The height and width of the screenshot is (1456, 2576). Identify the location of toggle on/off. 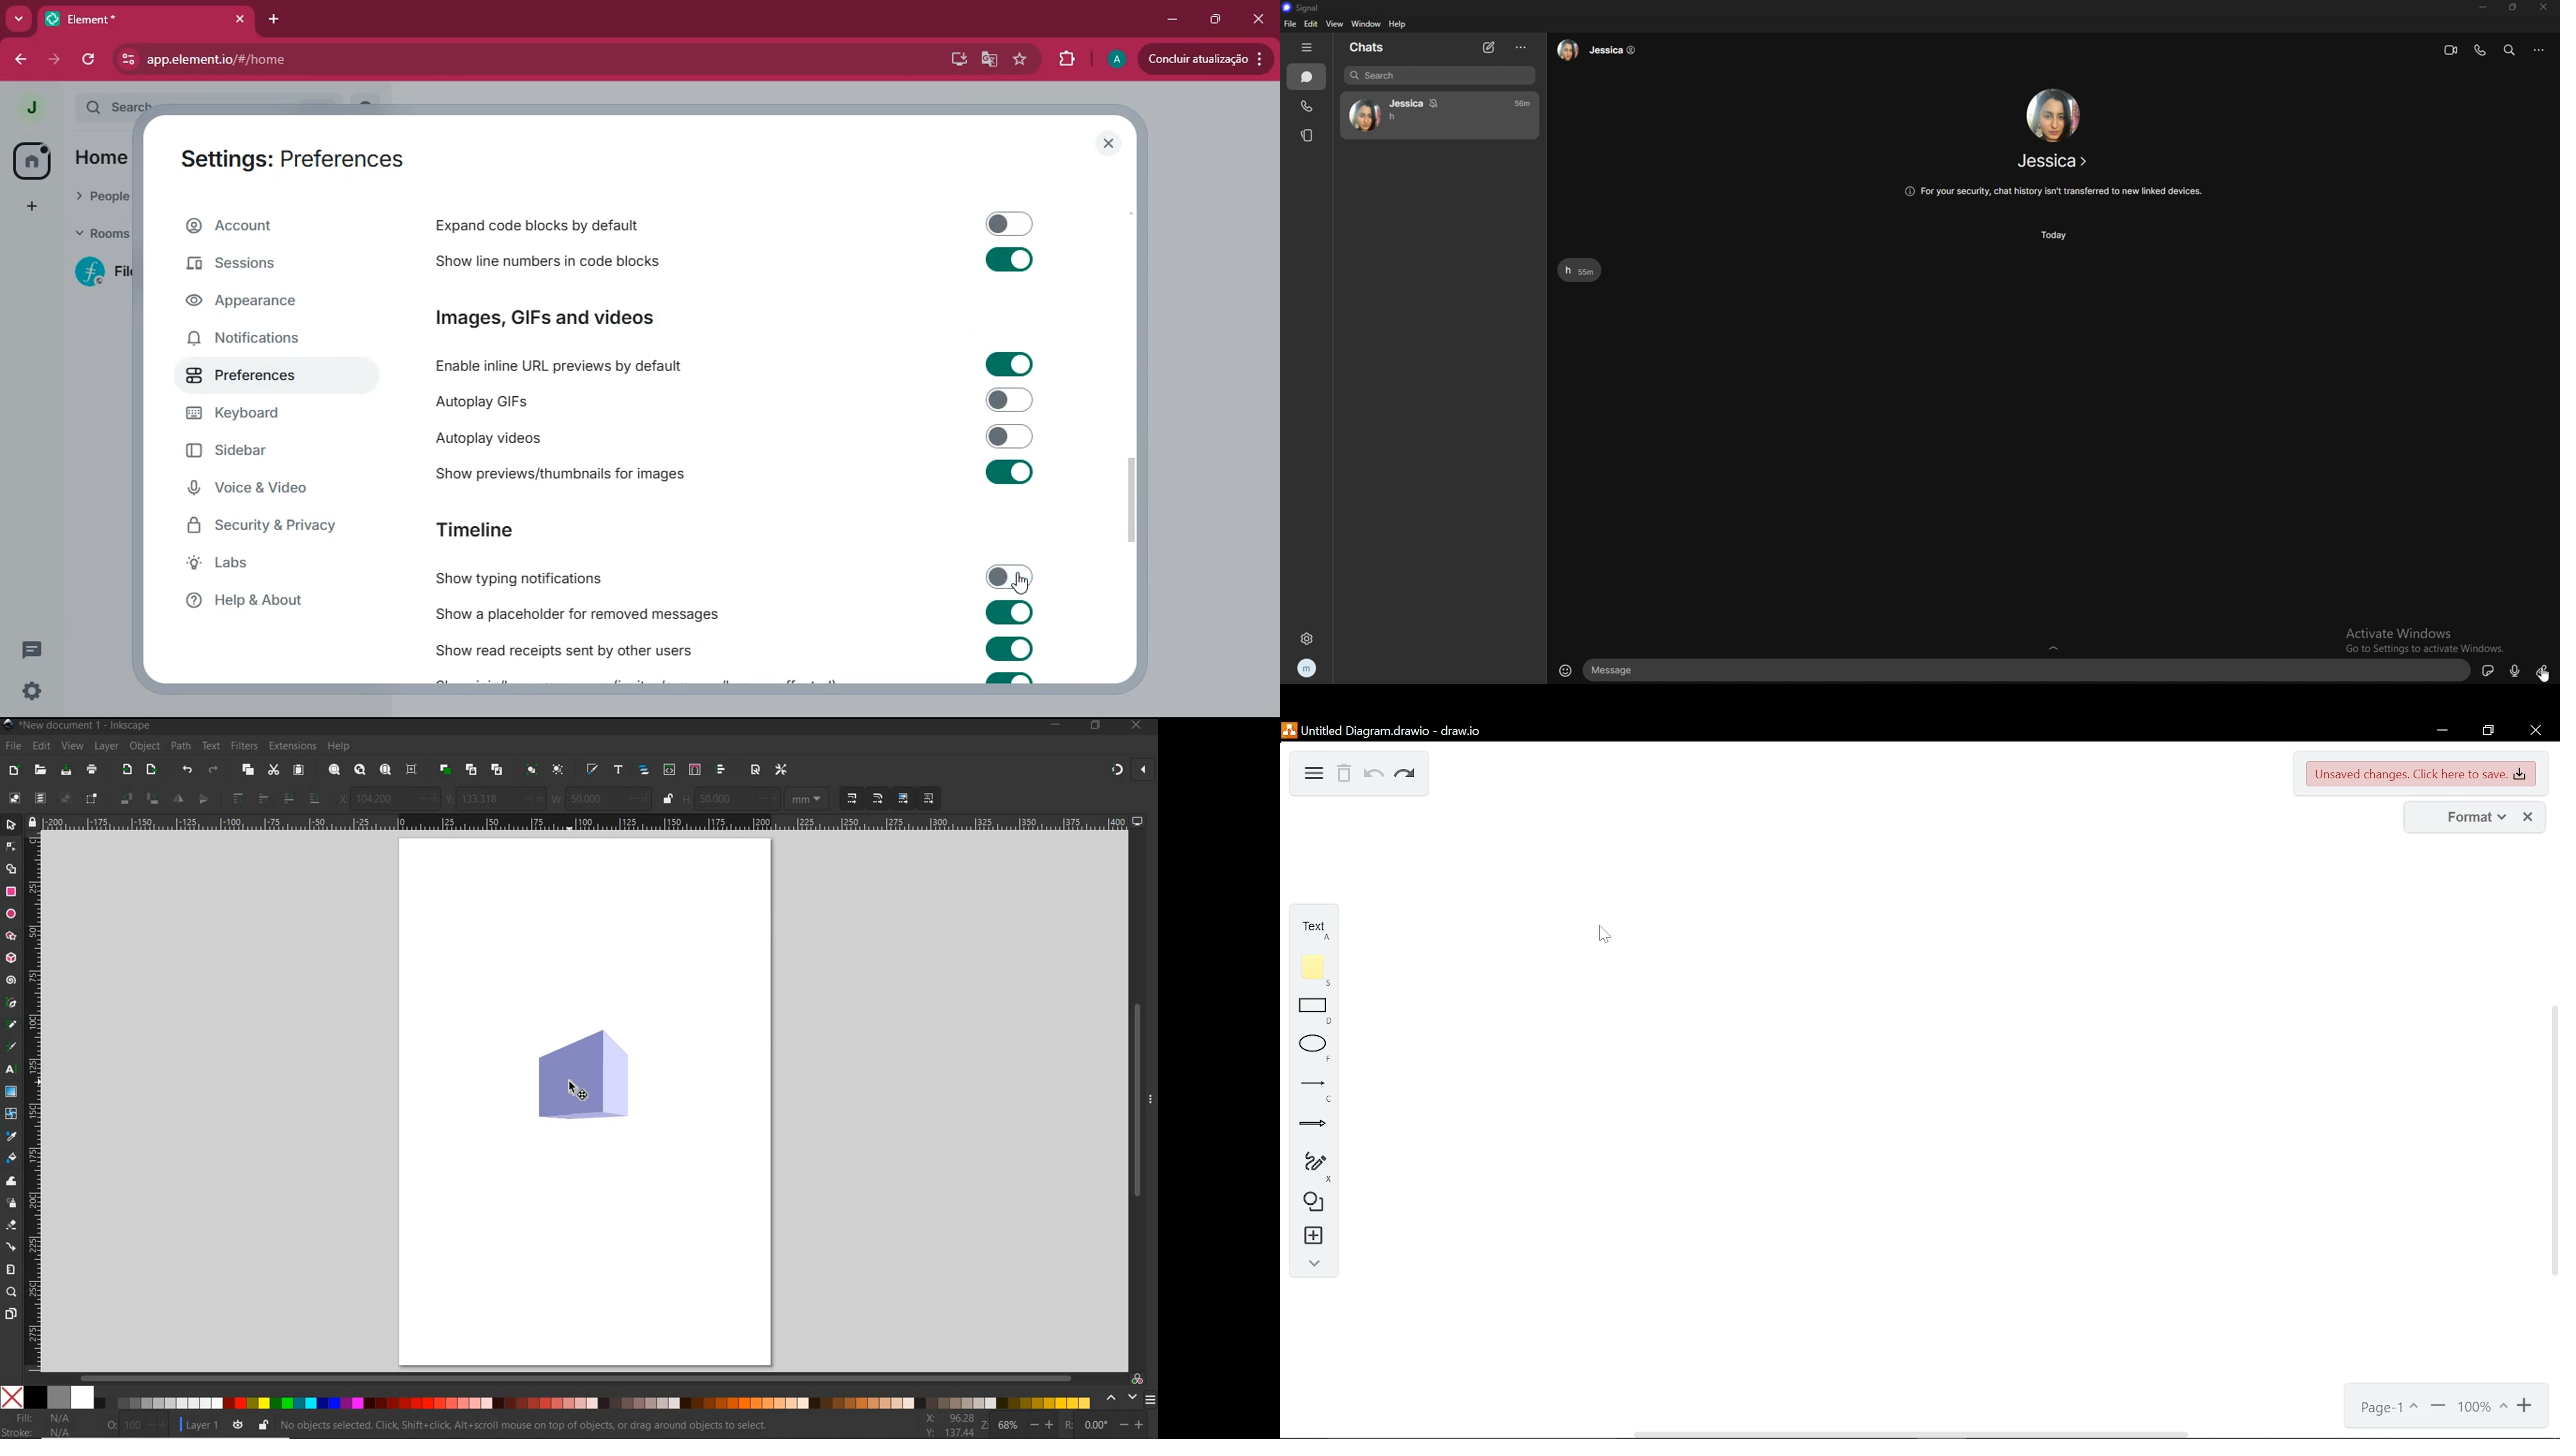
(1011, 400).